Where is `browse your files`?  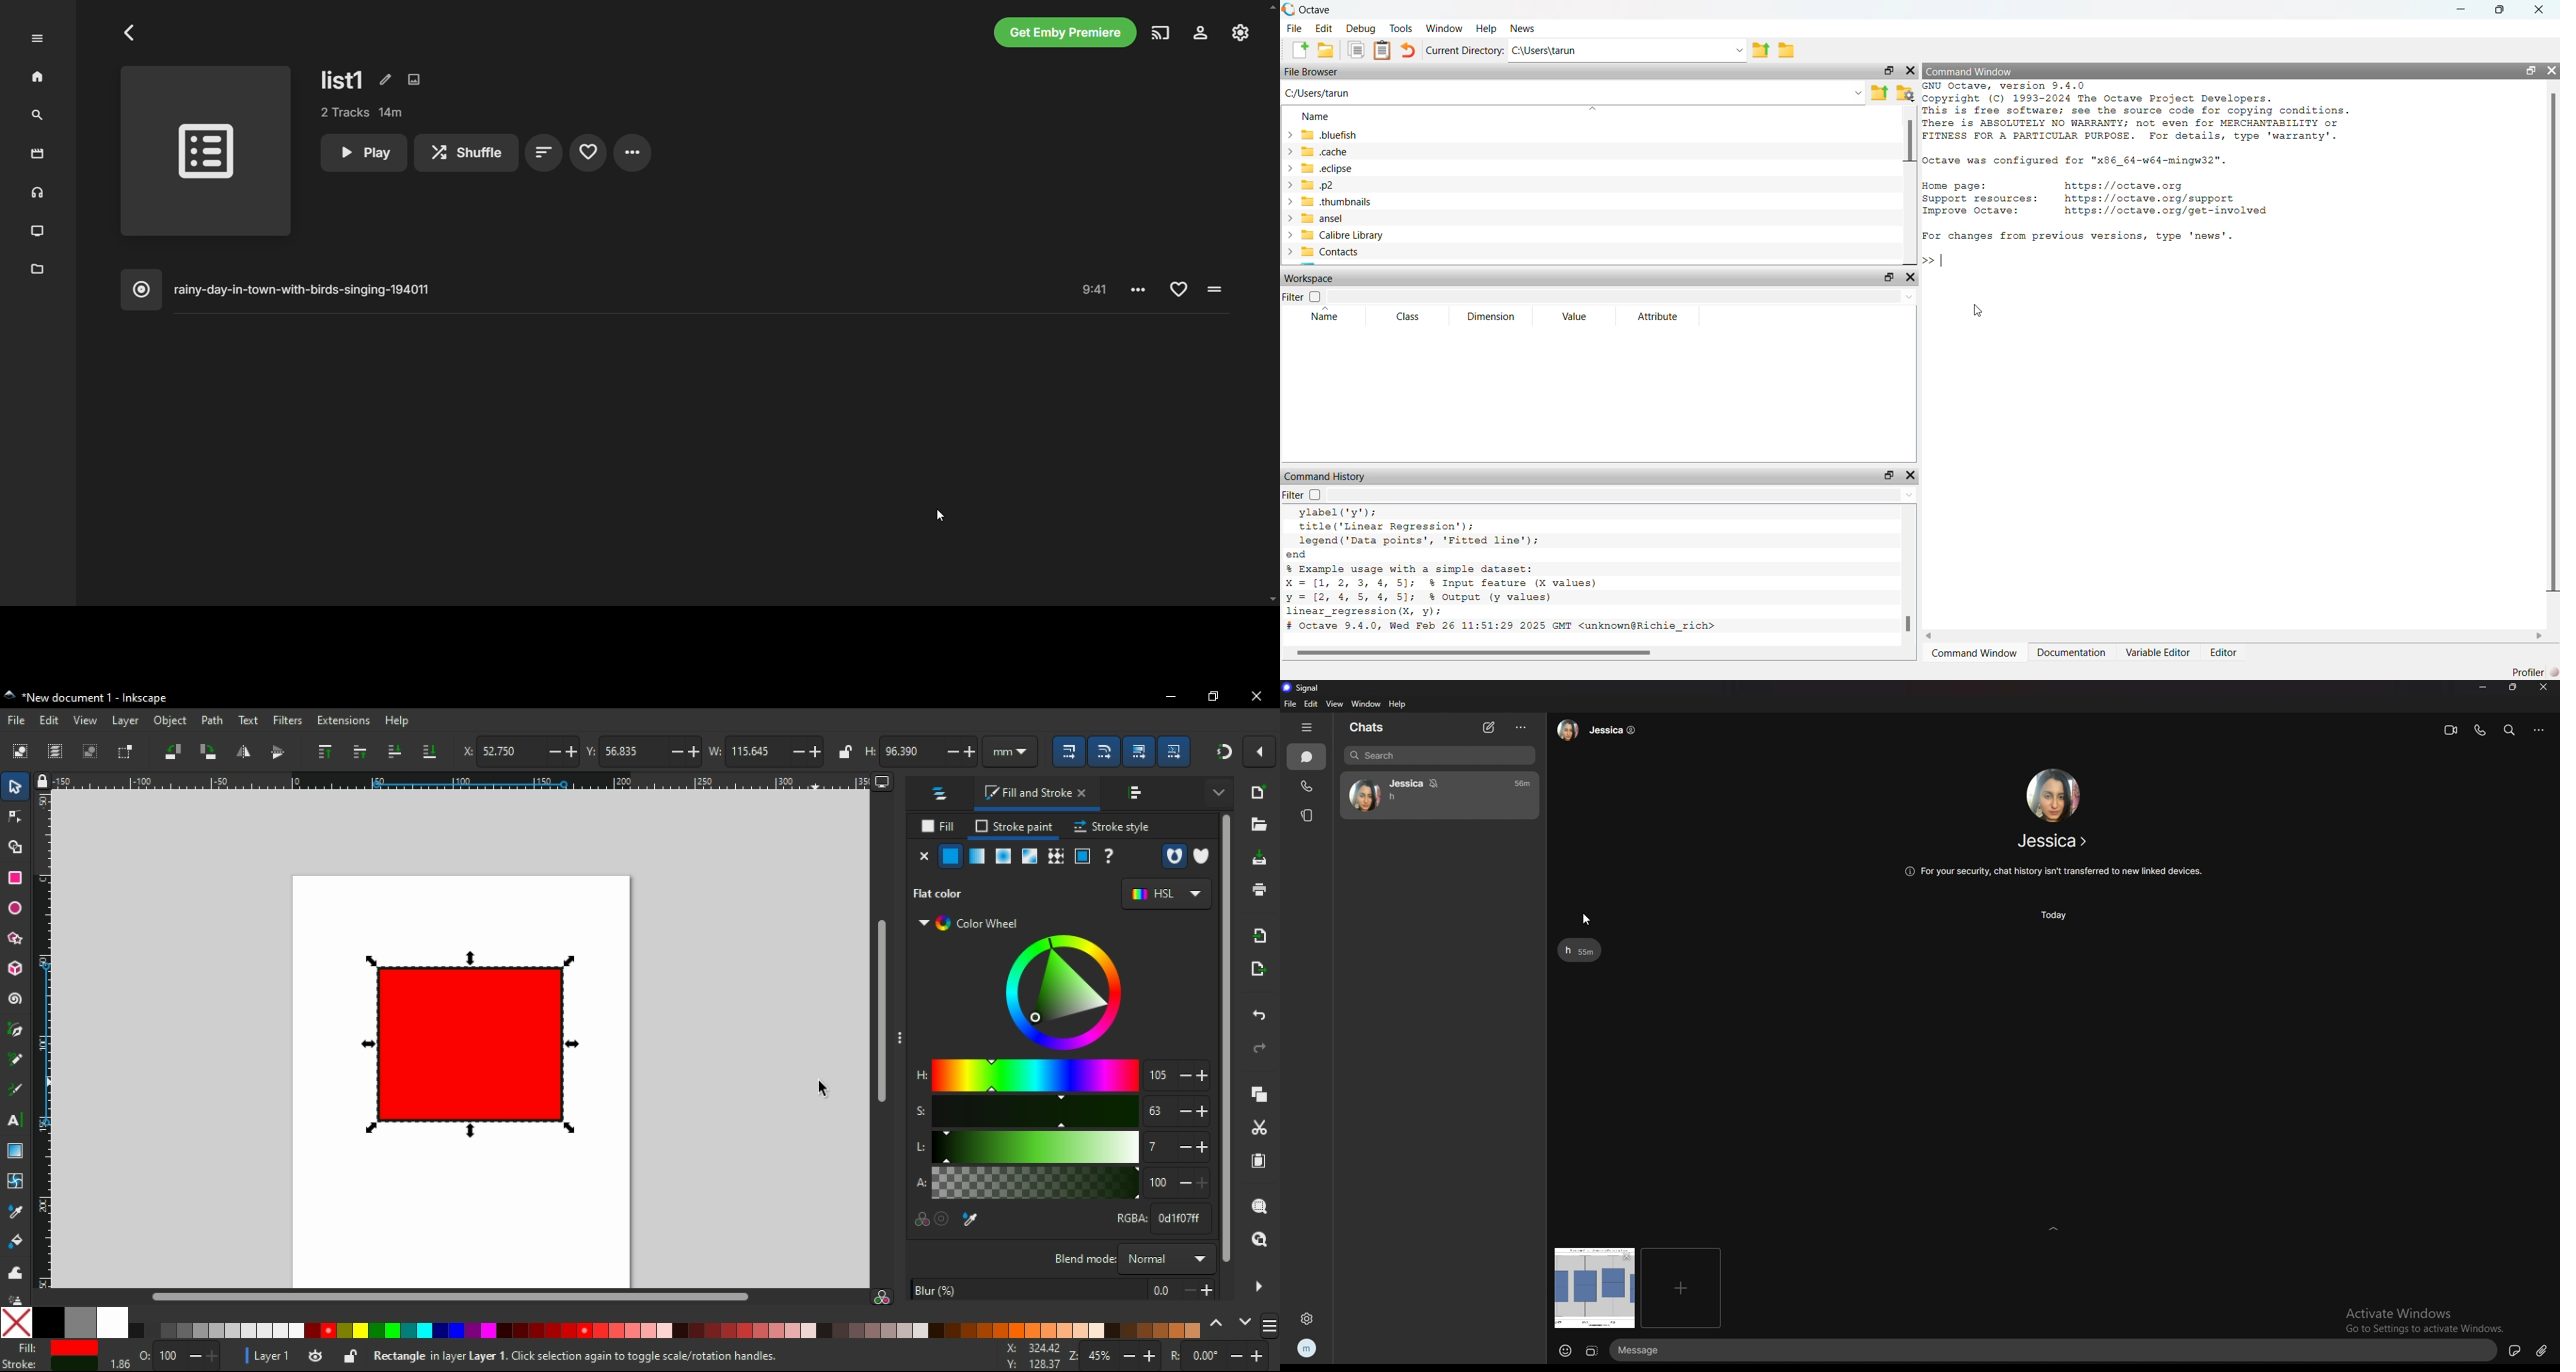 browse your files is located at coordinates (1906, 94).